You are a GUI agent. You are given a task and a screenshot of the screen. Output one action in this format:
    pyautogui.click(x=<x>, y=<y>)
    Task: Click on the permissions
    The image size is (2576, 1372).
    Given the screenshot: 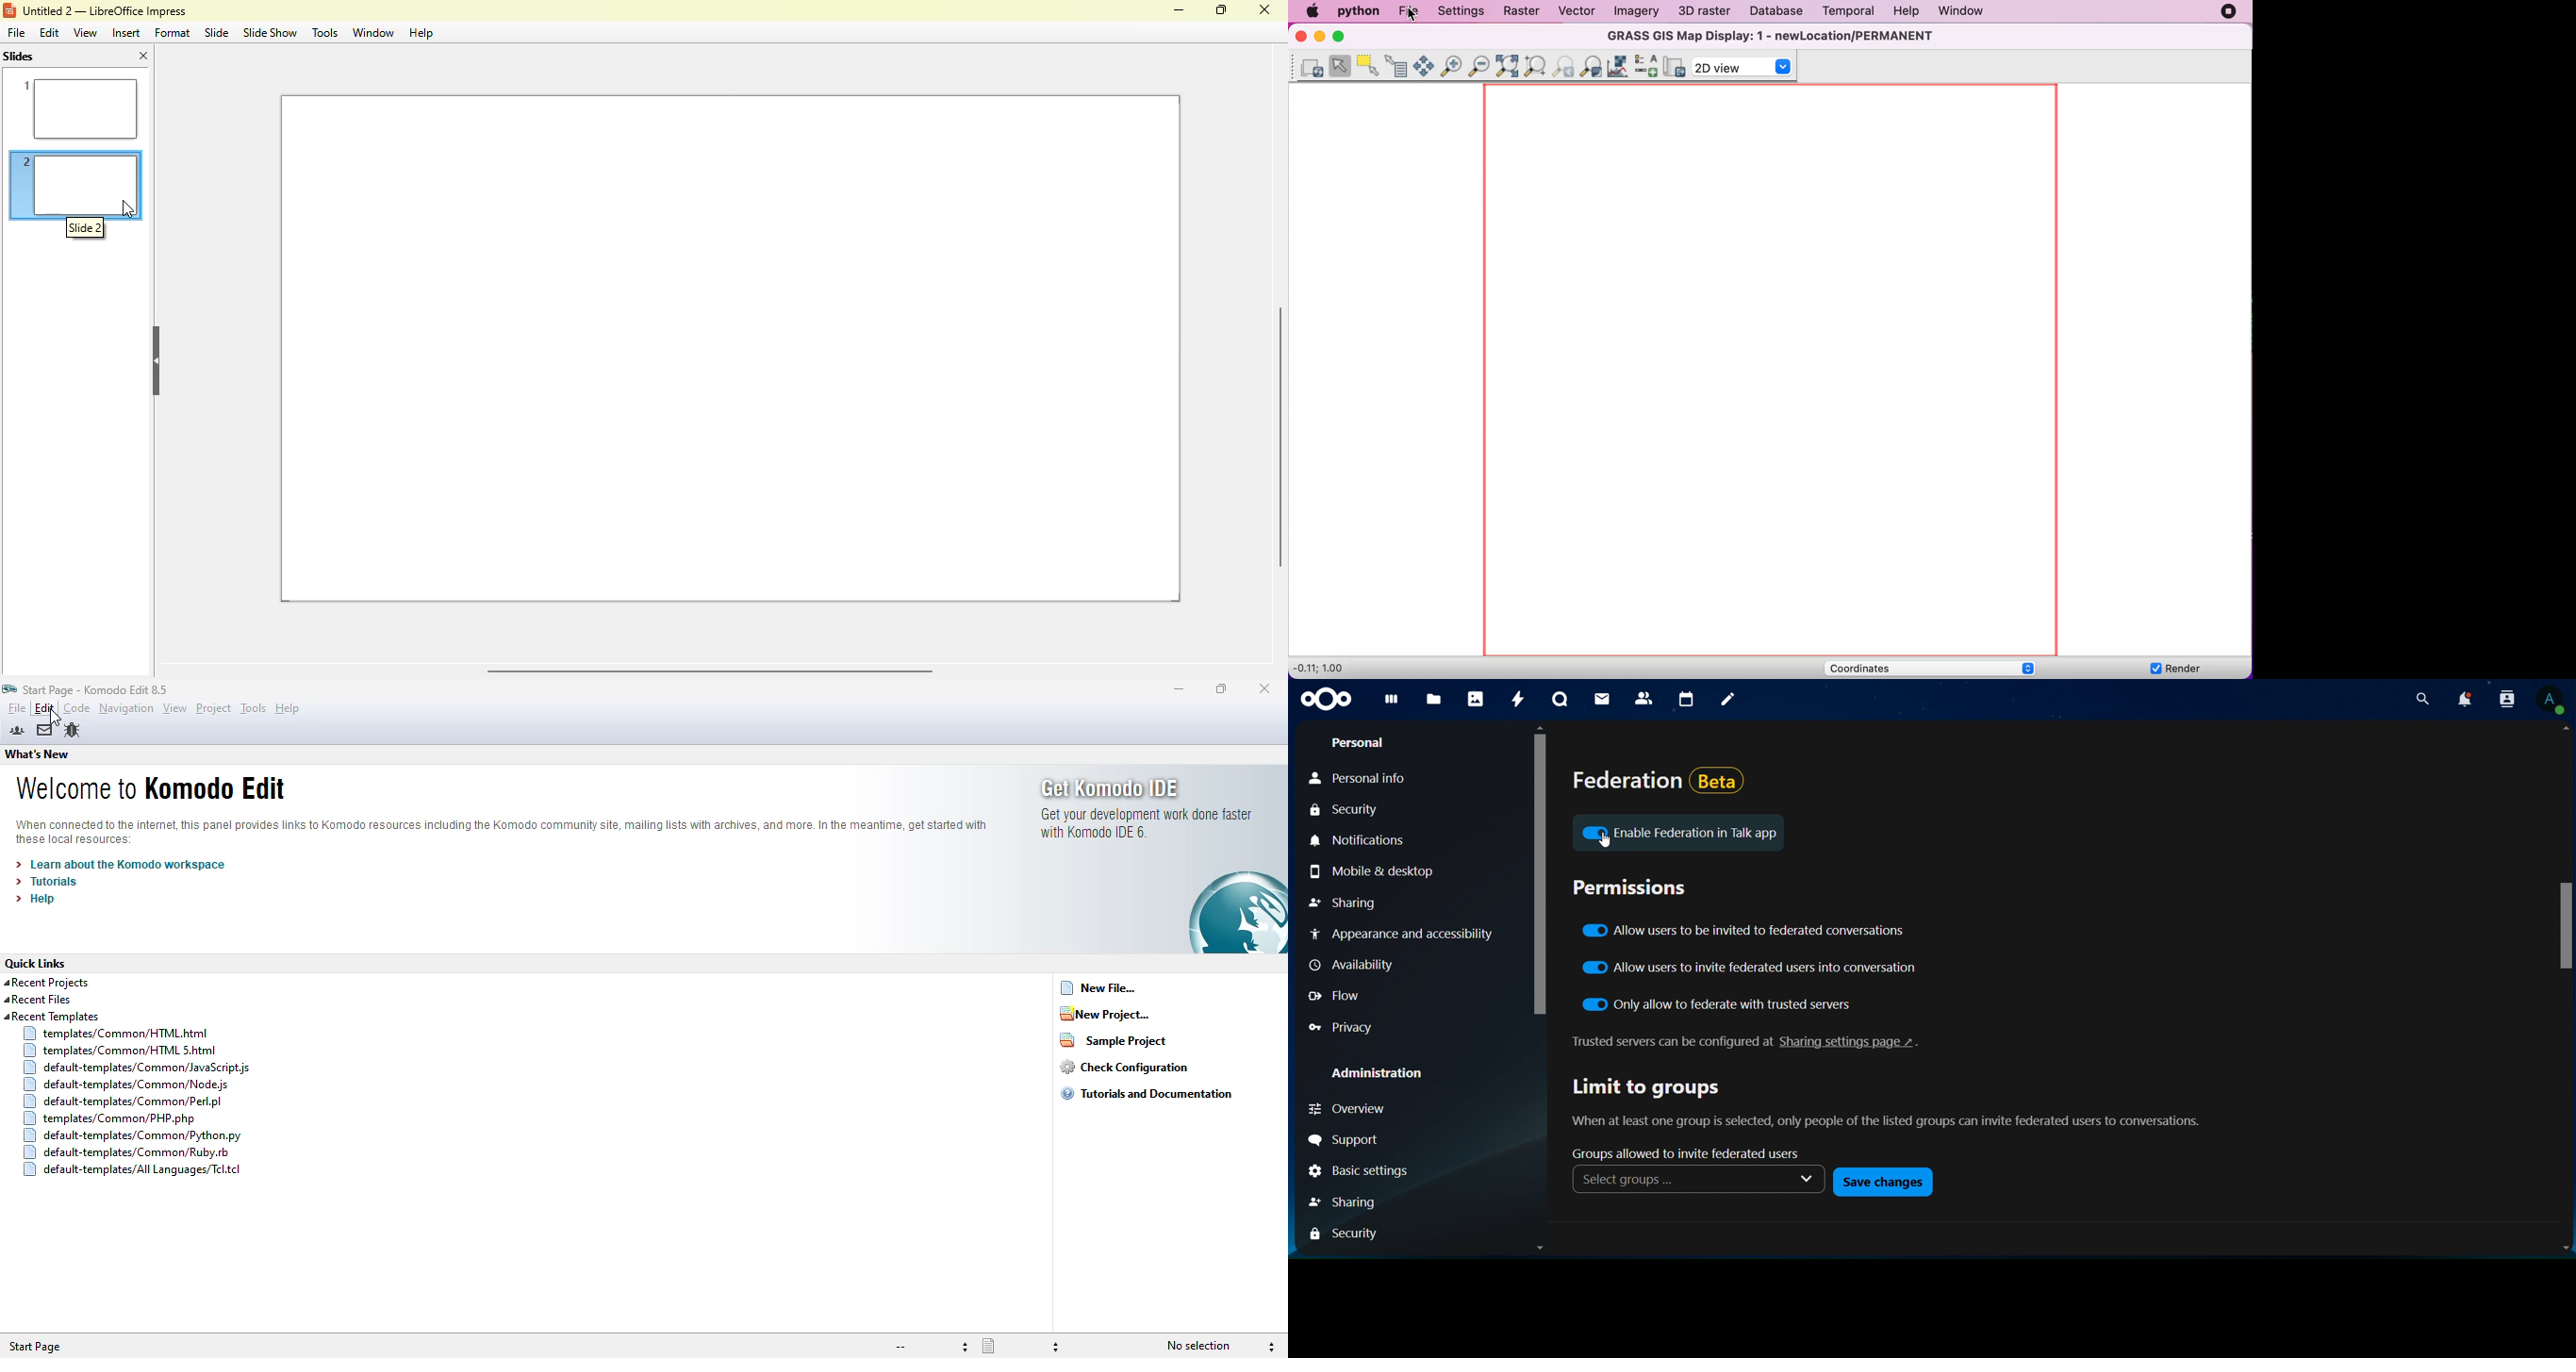 What is the action you would take?
    pyautogui.click(x=1629, y=890)
    